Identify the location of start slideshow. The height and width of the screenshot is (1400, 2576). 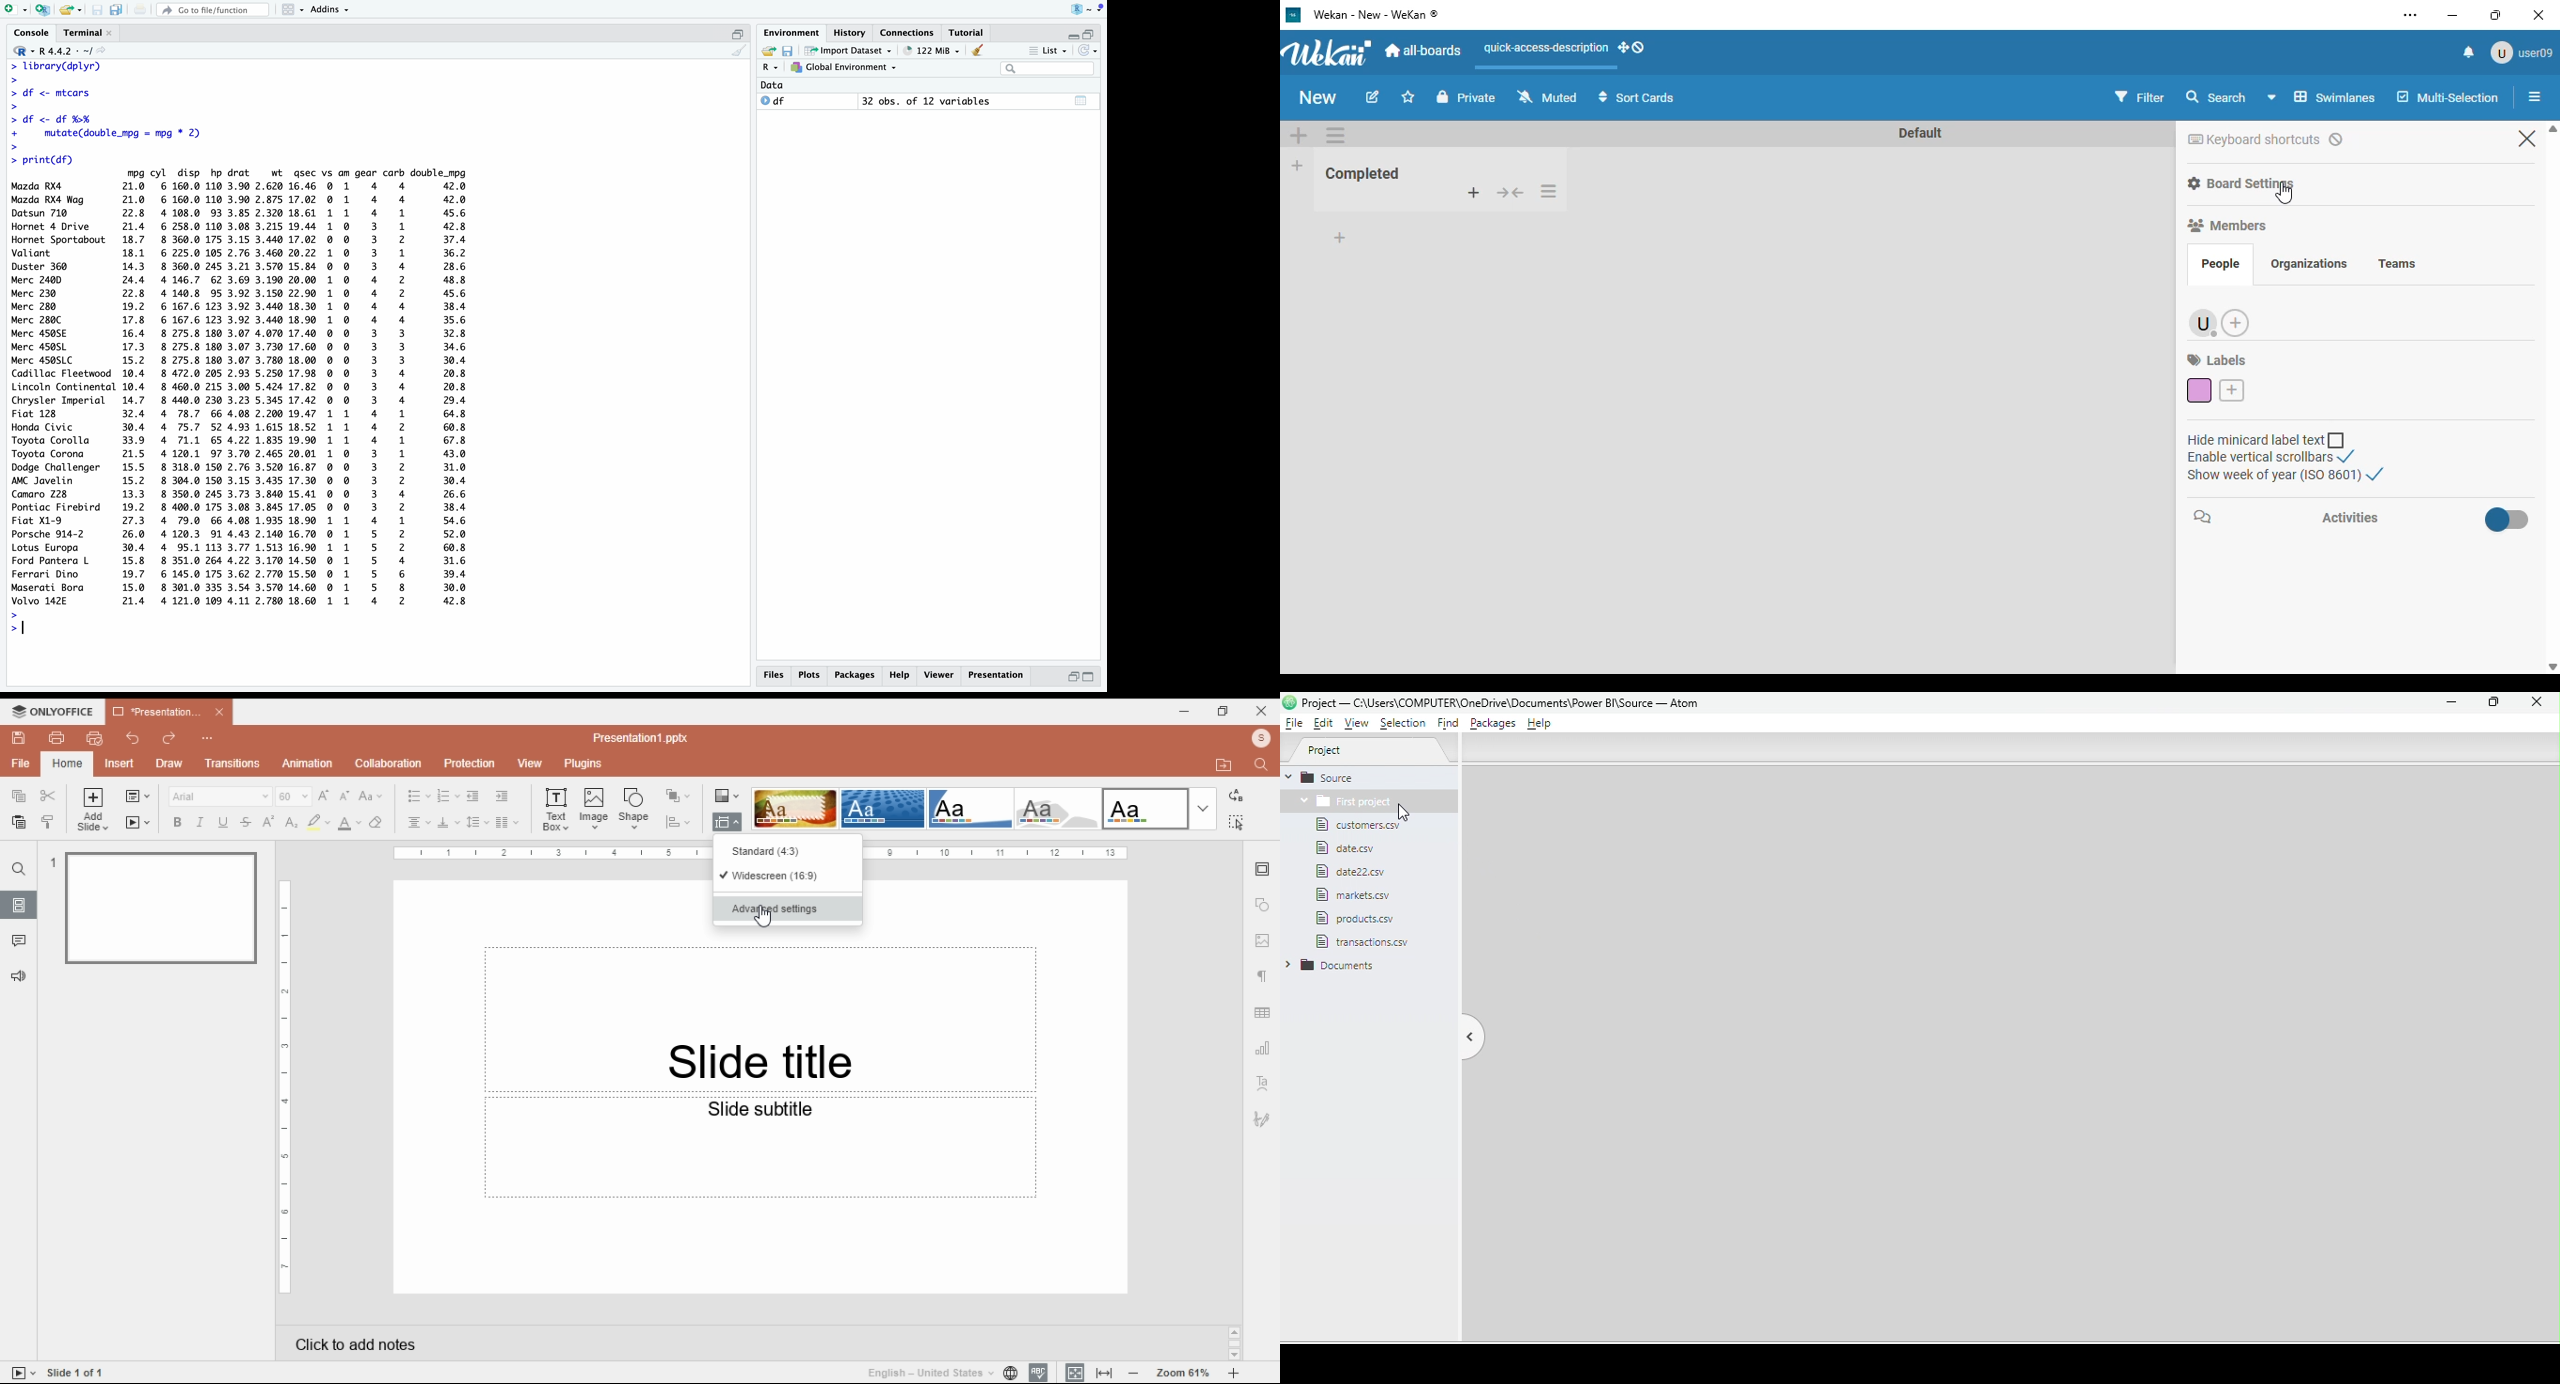
(138, 823).